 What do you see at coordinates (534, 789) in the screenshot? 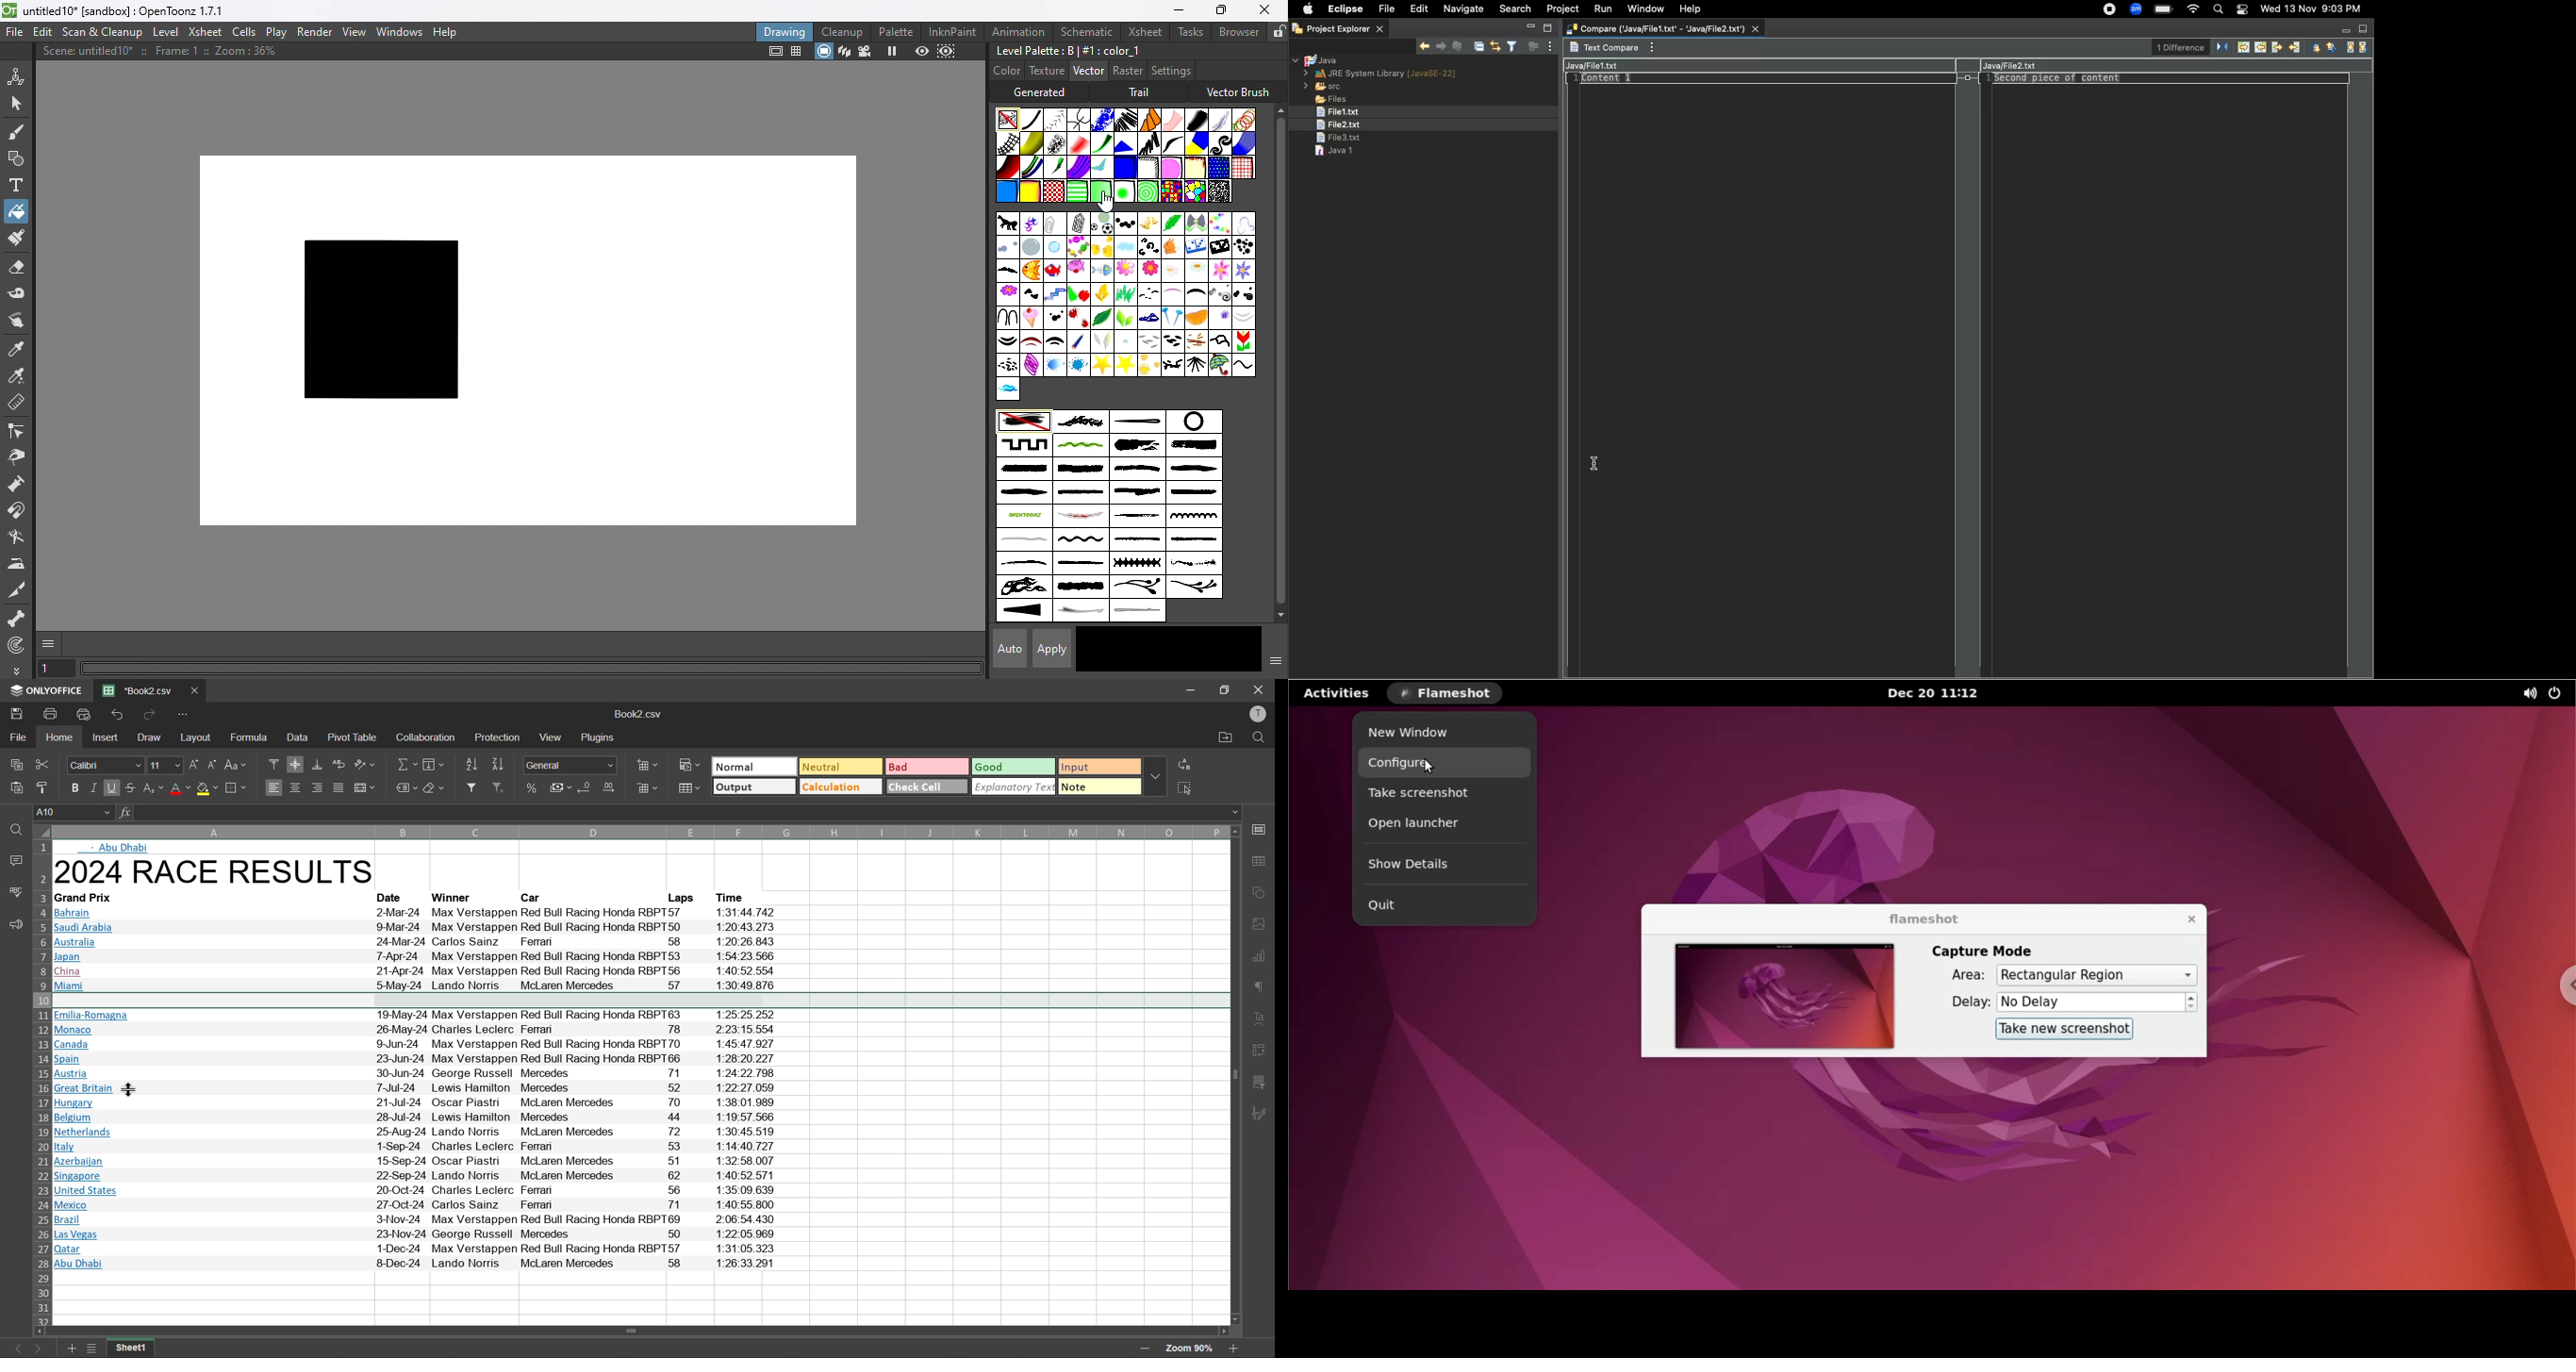
I see `percent` at bounding box center [534, 789].